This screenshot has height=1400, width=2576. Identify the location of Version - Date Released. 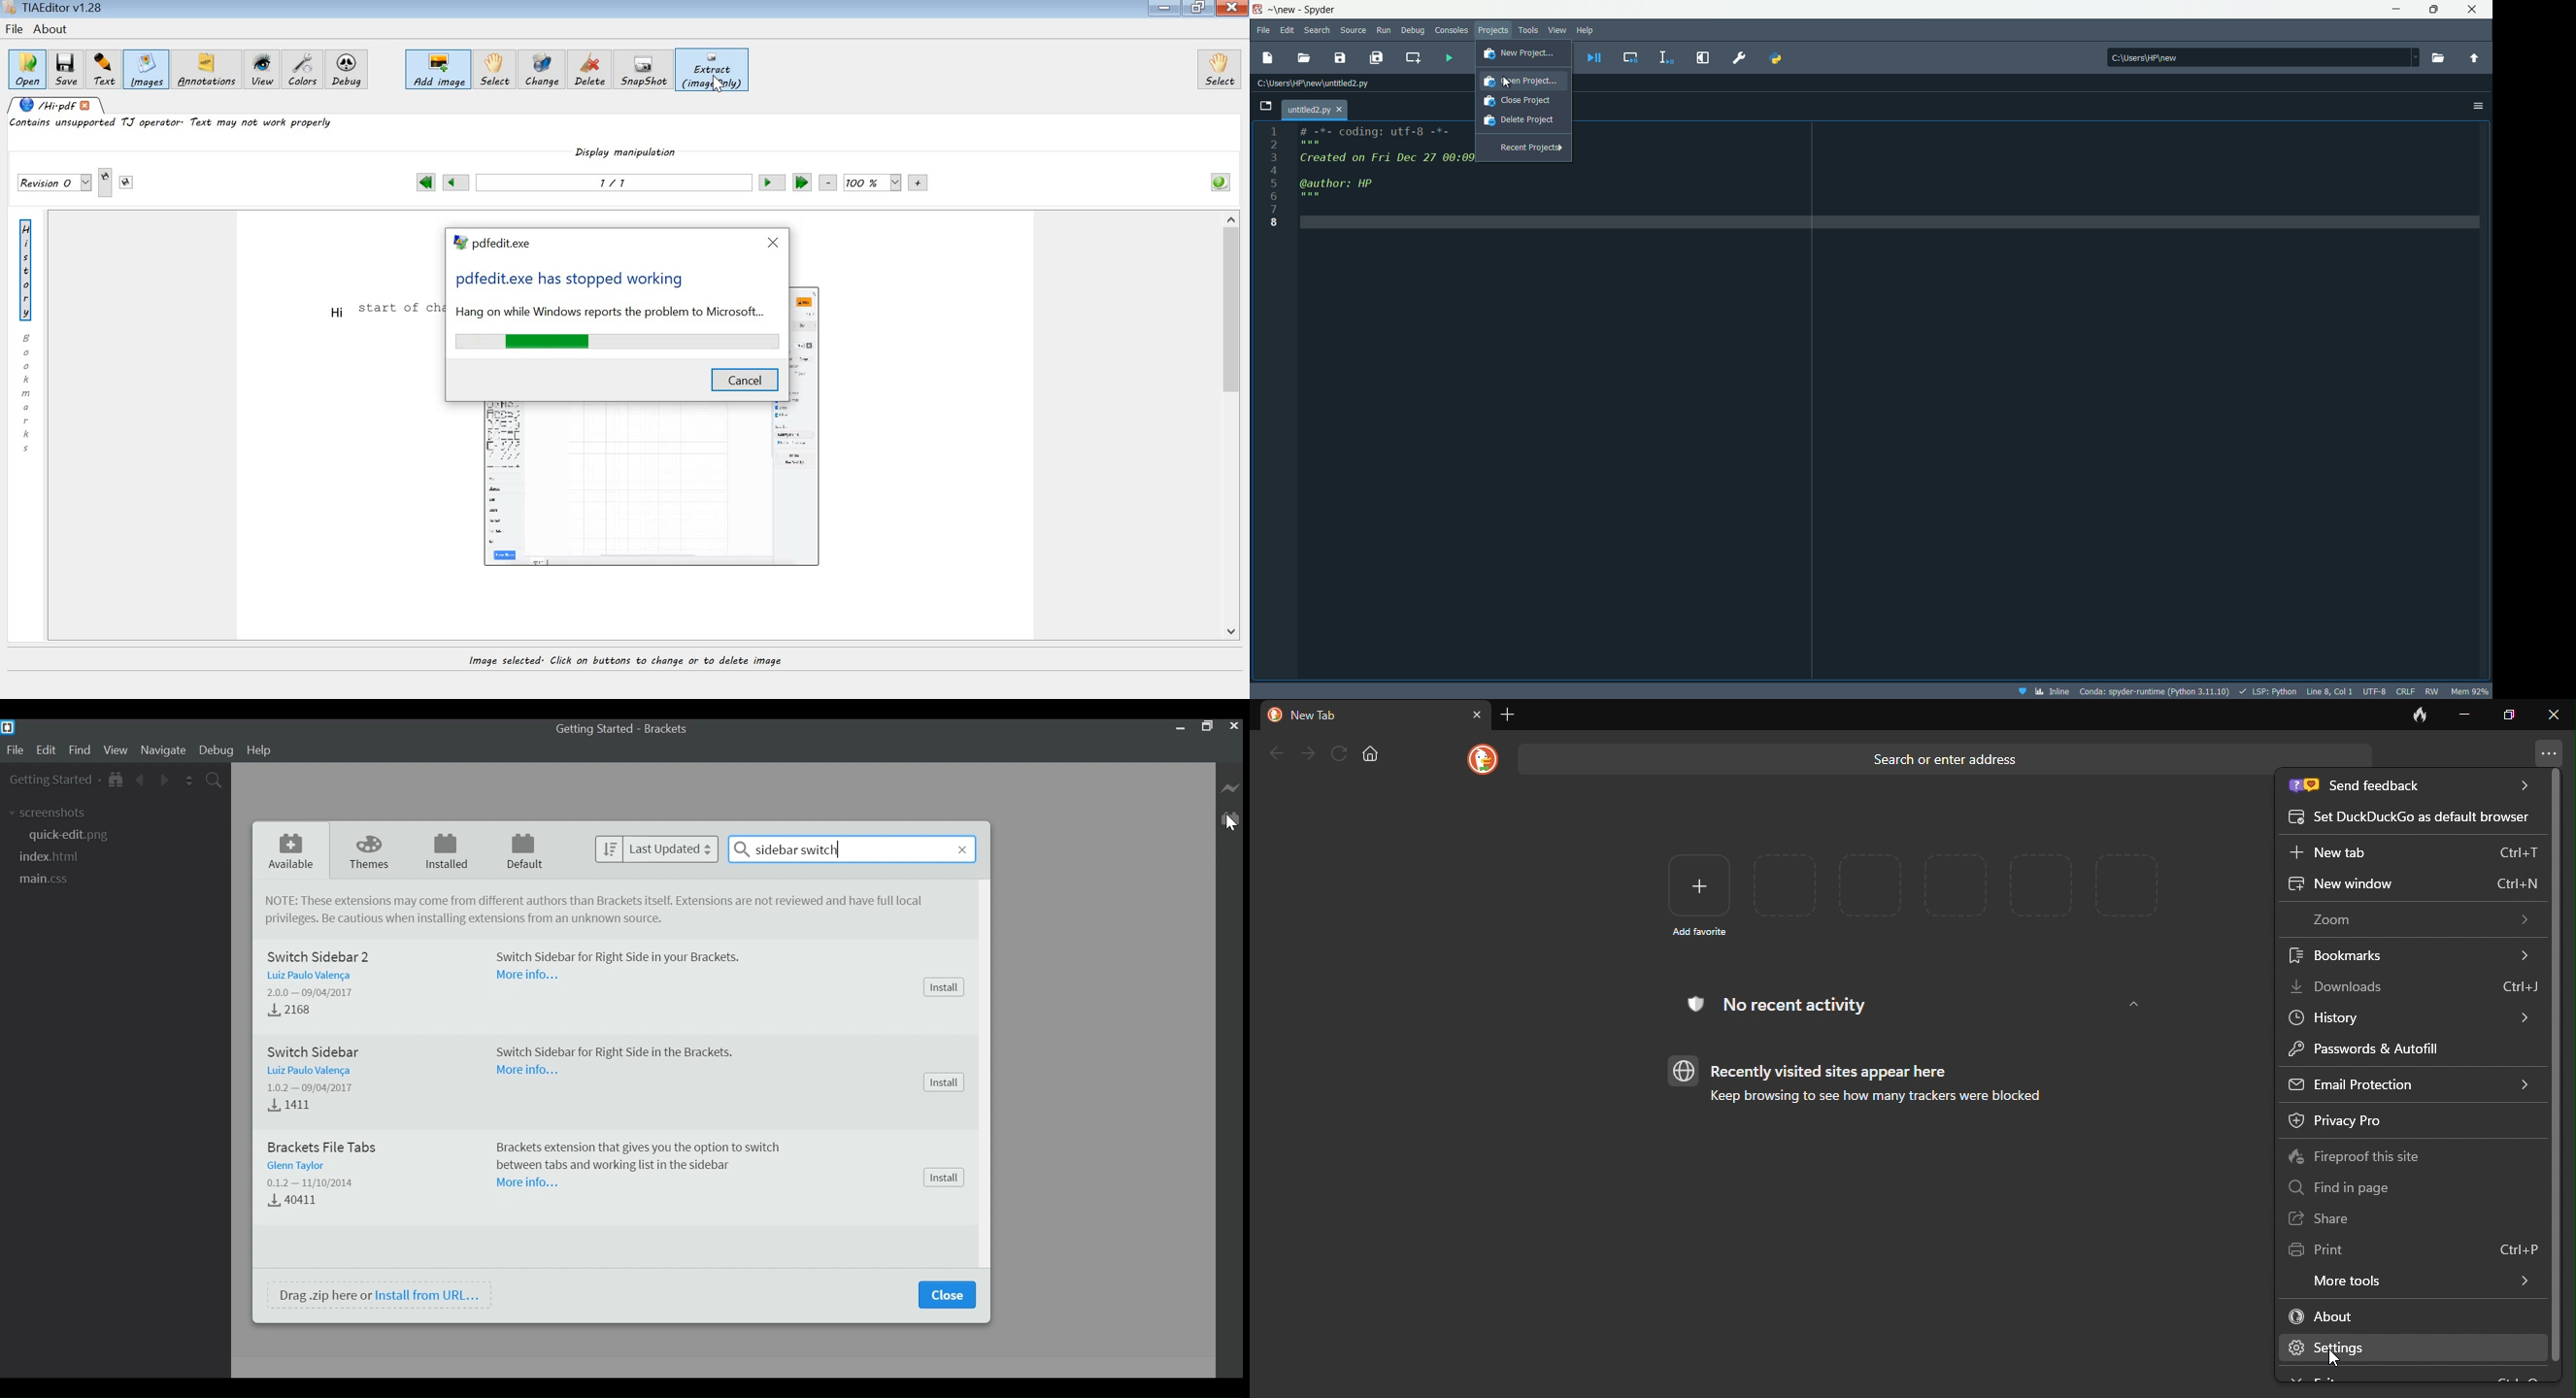
(314, 1183).